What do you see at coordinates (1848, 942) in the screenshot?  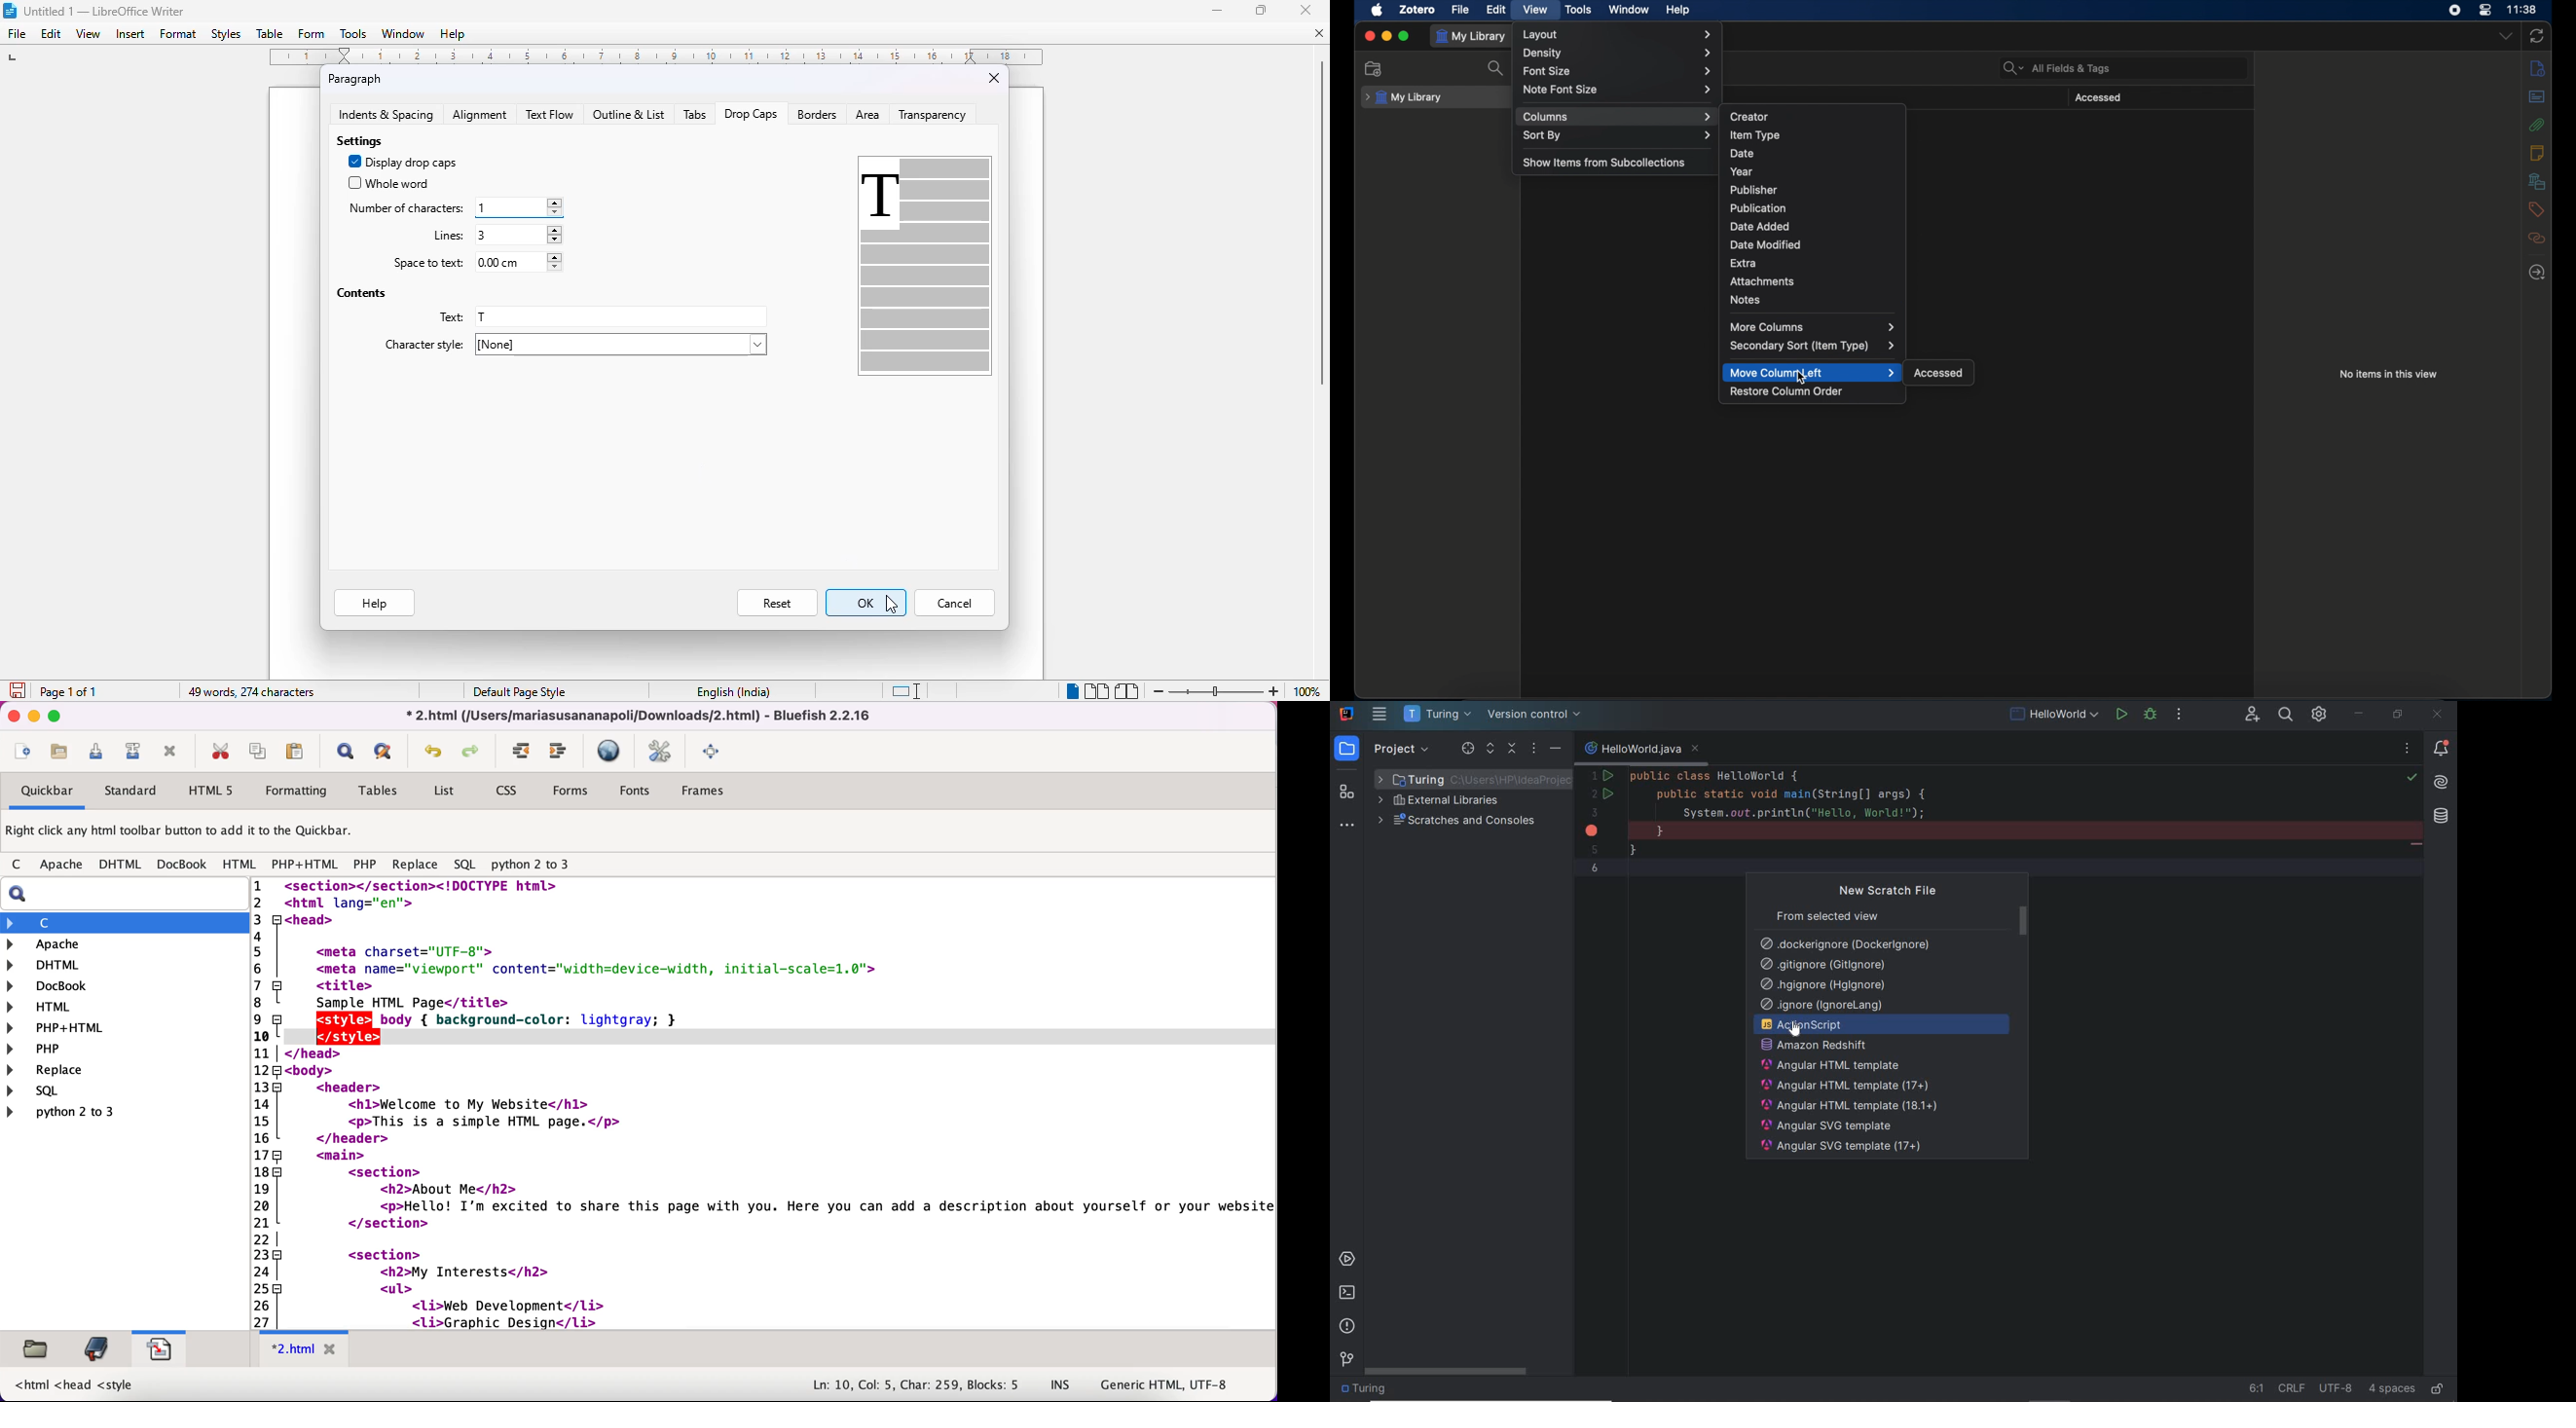 I see `dockerignore` at bounding box center [1848, 942].